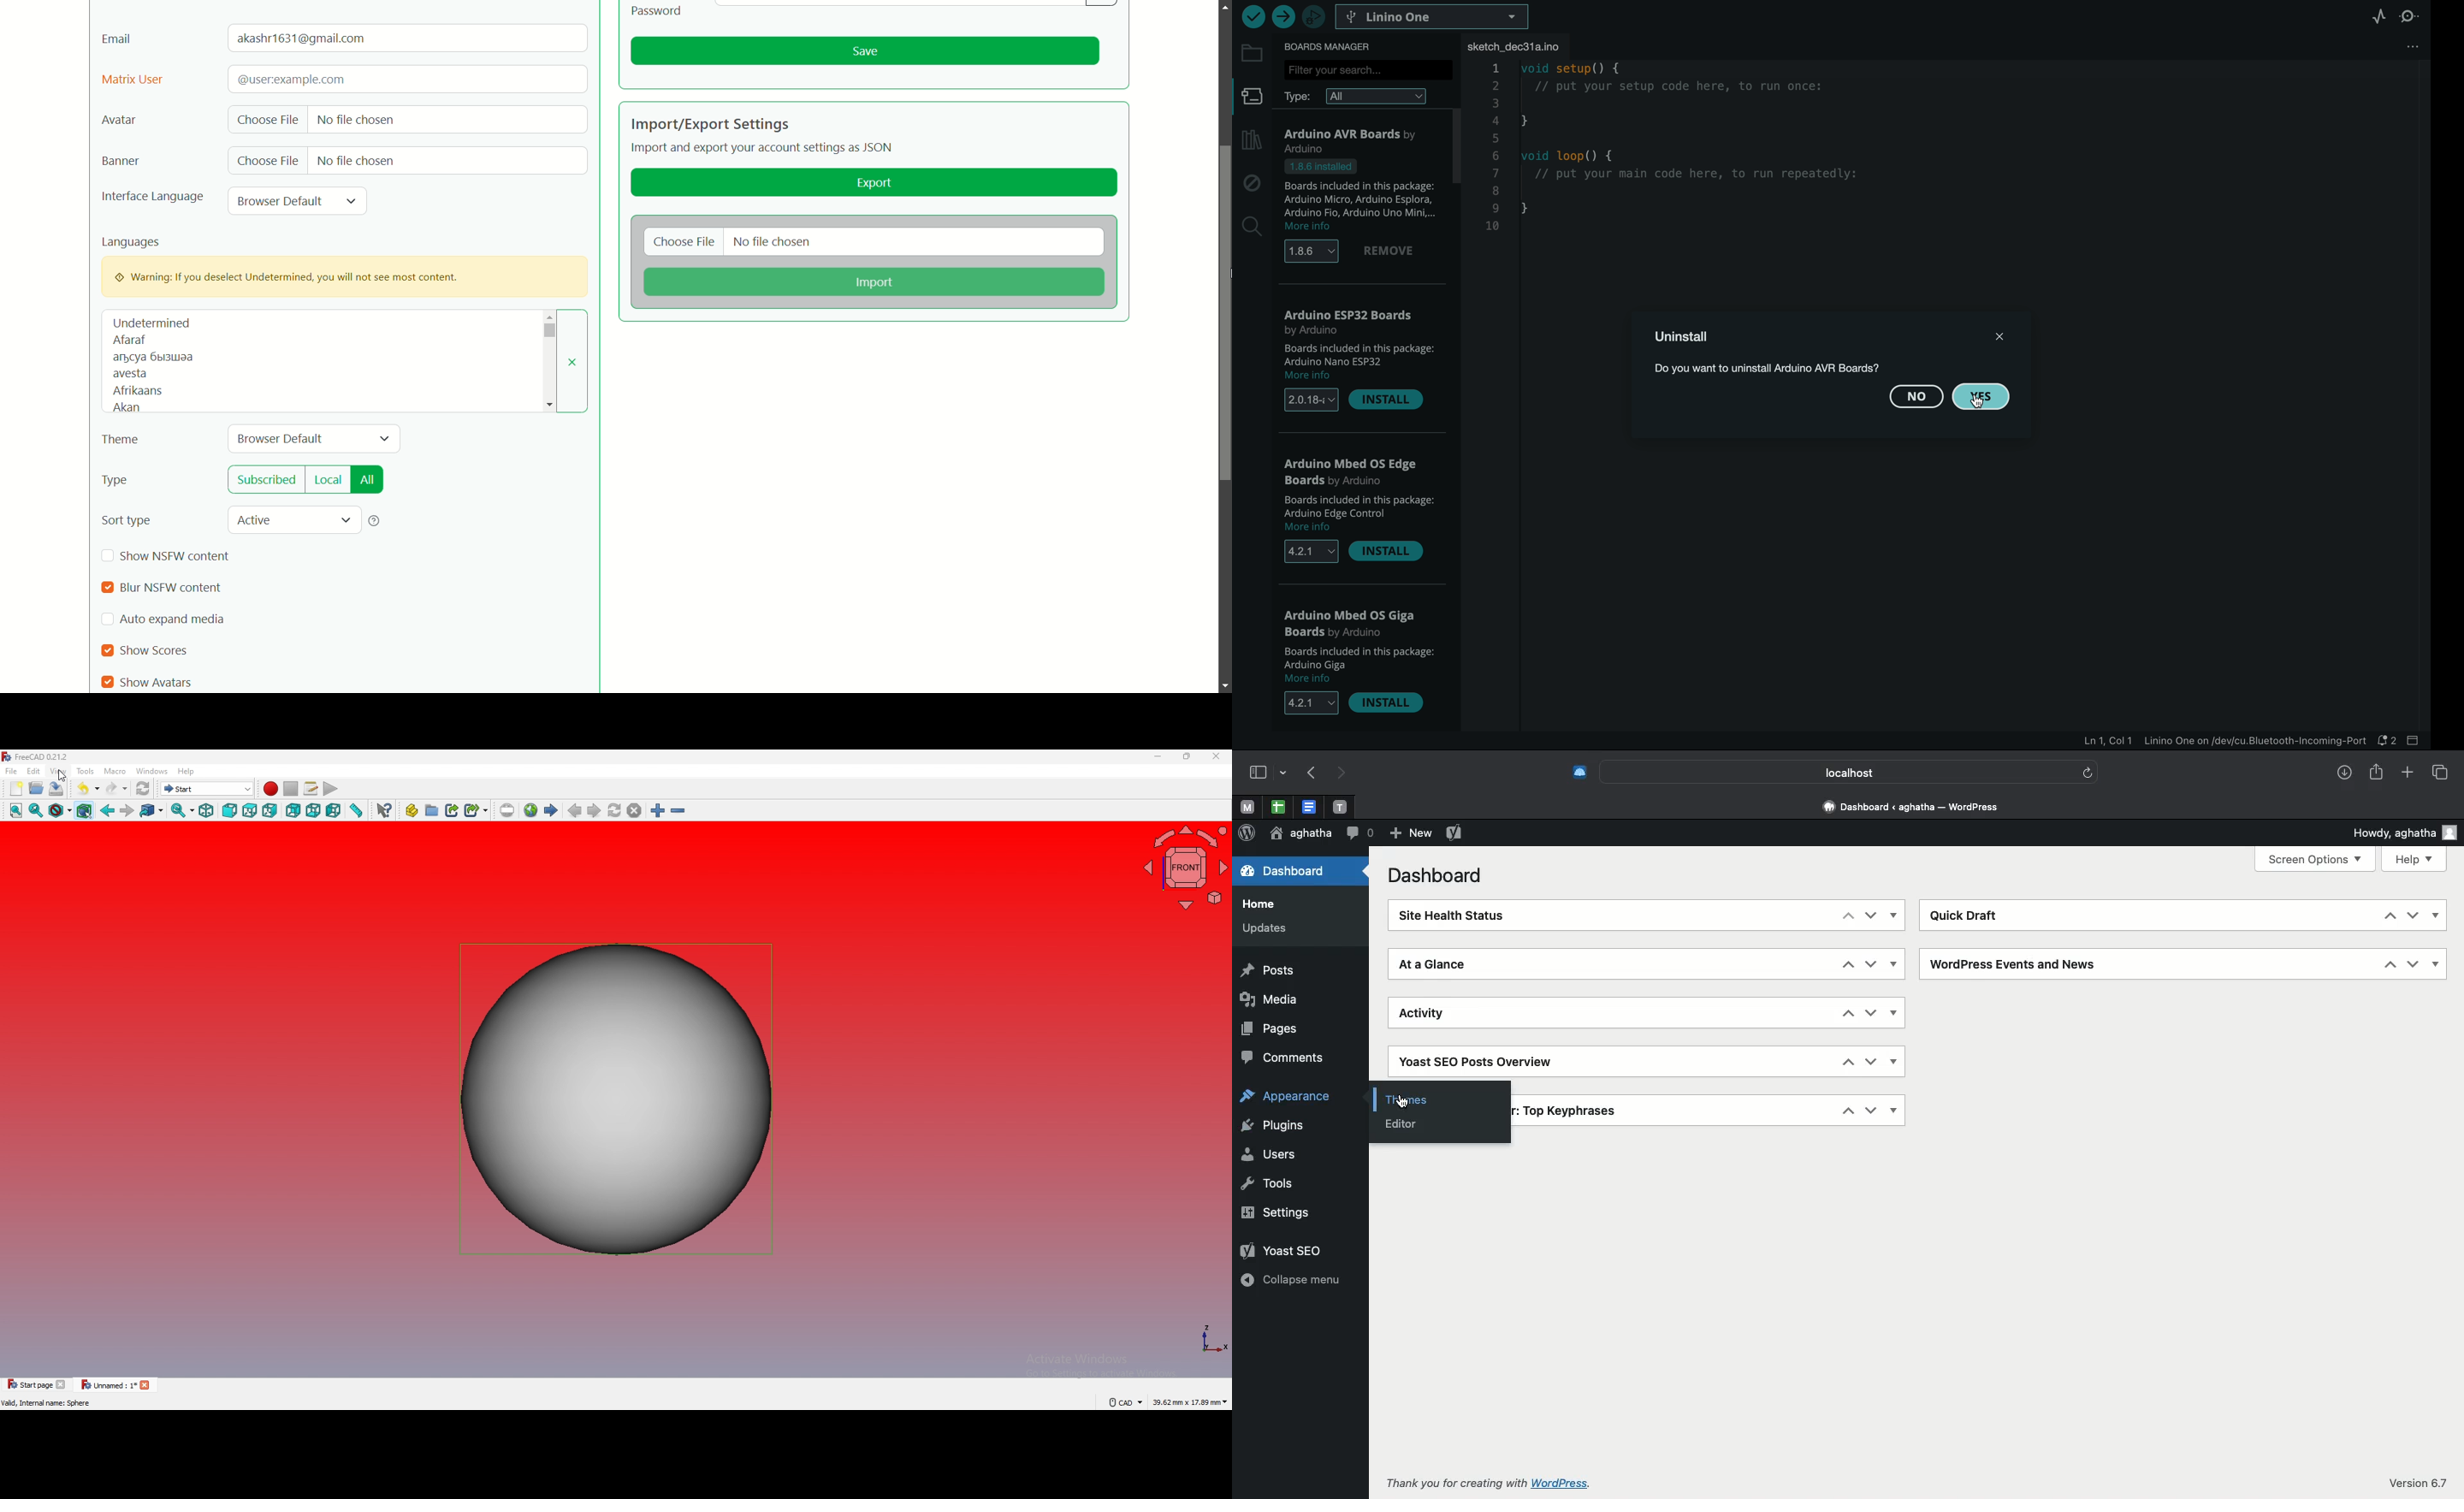 The width and height of the screenshot is (2464, 1512). Describe the element at coordinates (1444, 967) in the screenshot. I see `At a glance` at that location.